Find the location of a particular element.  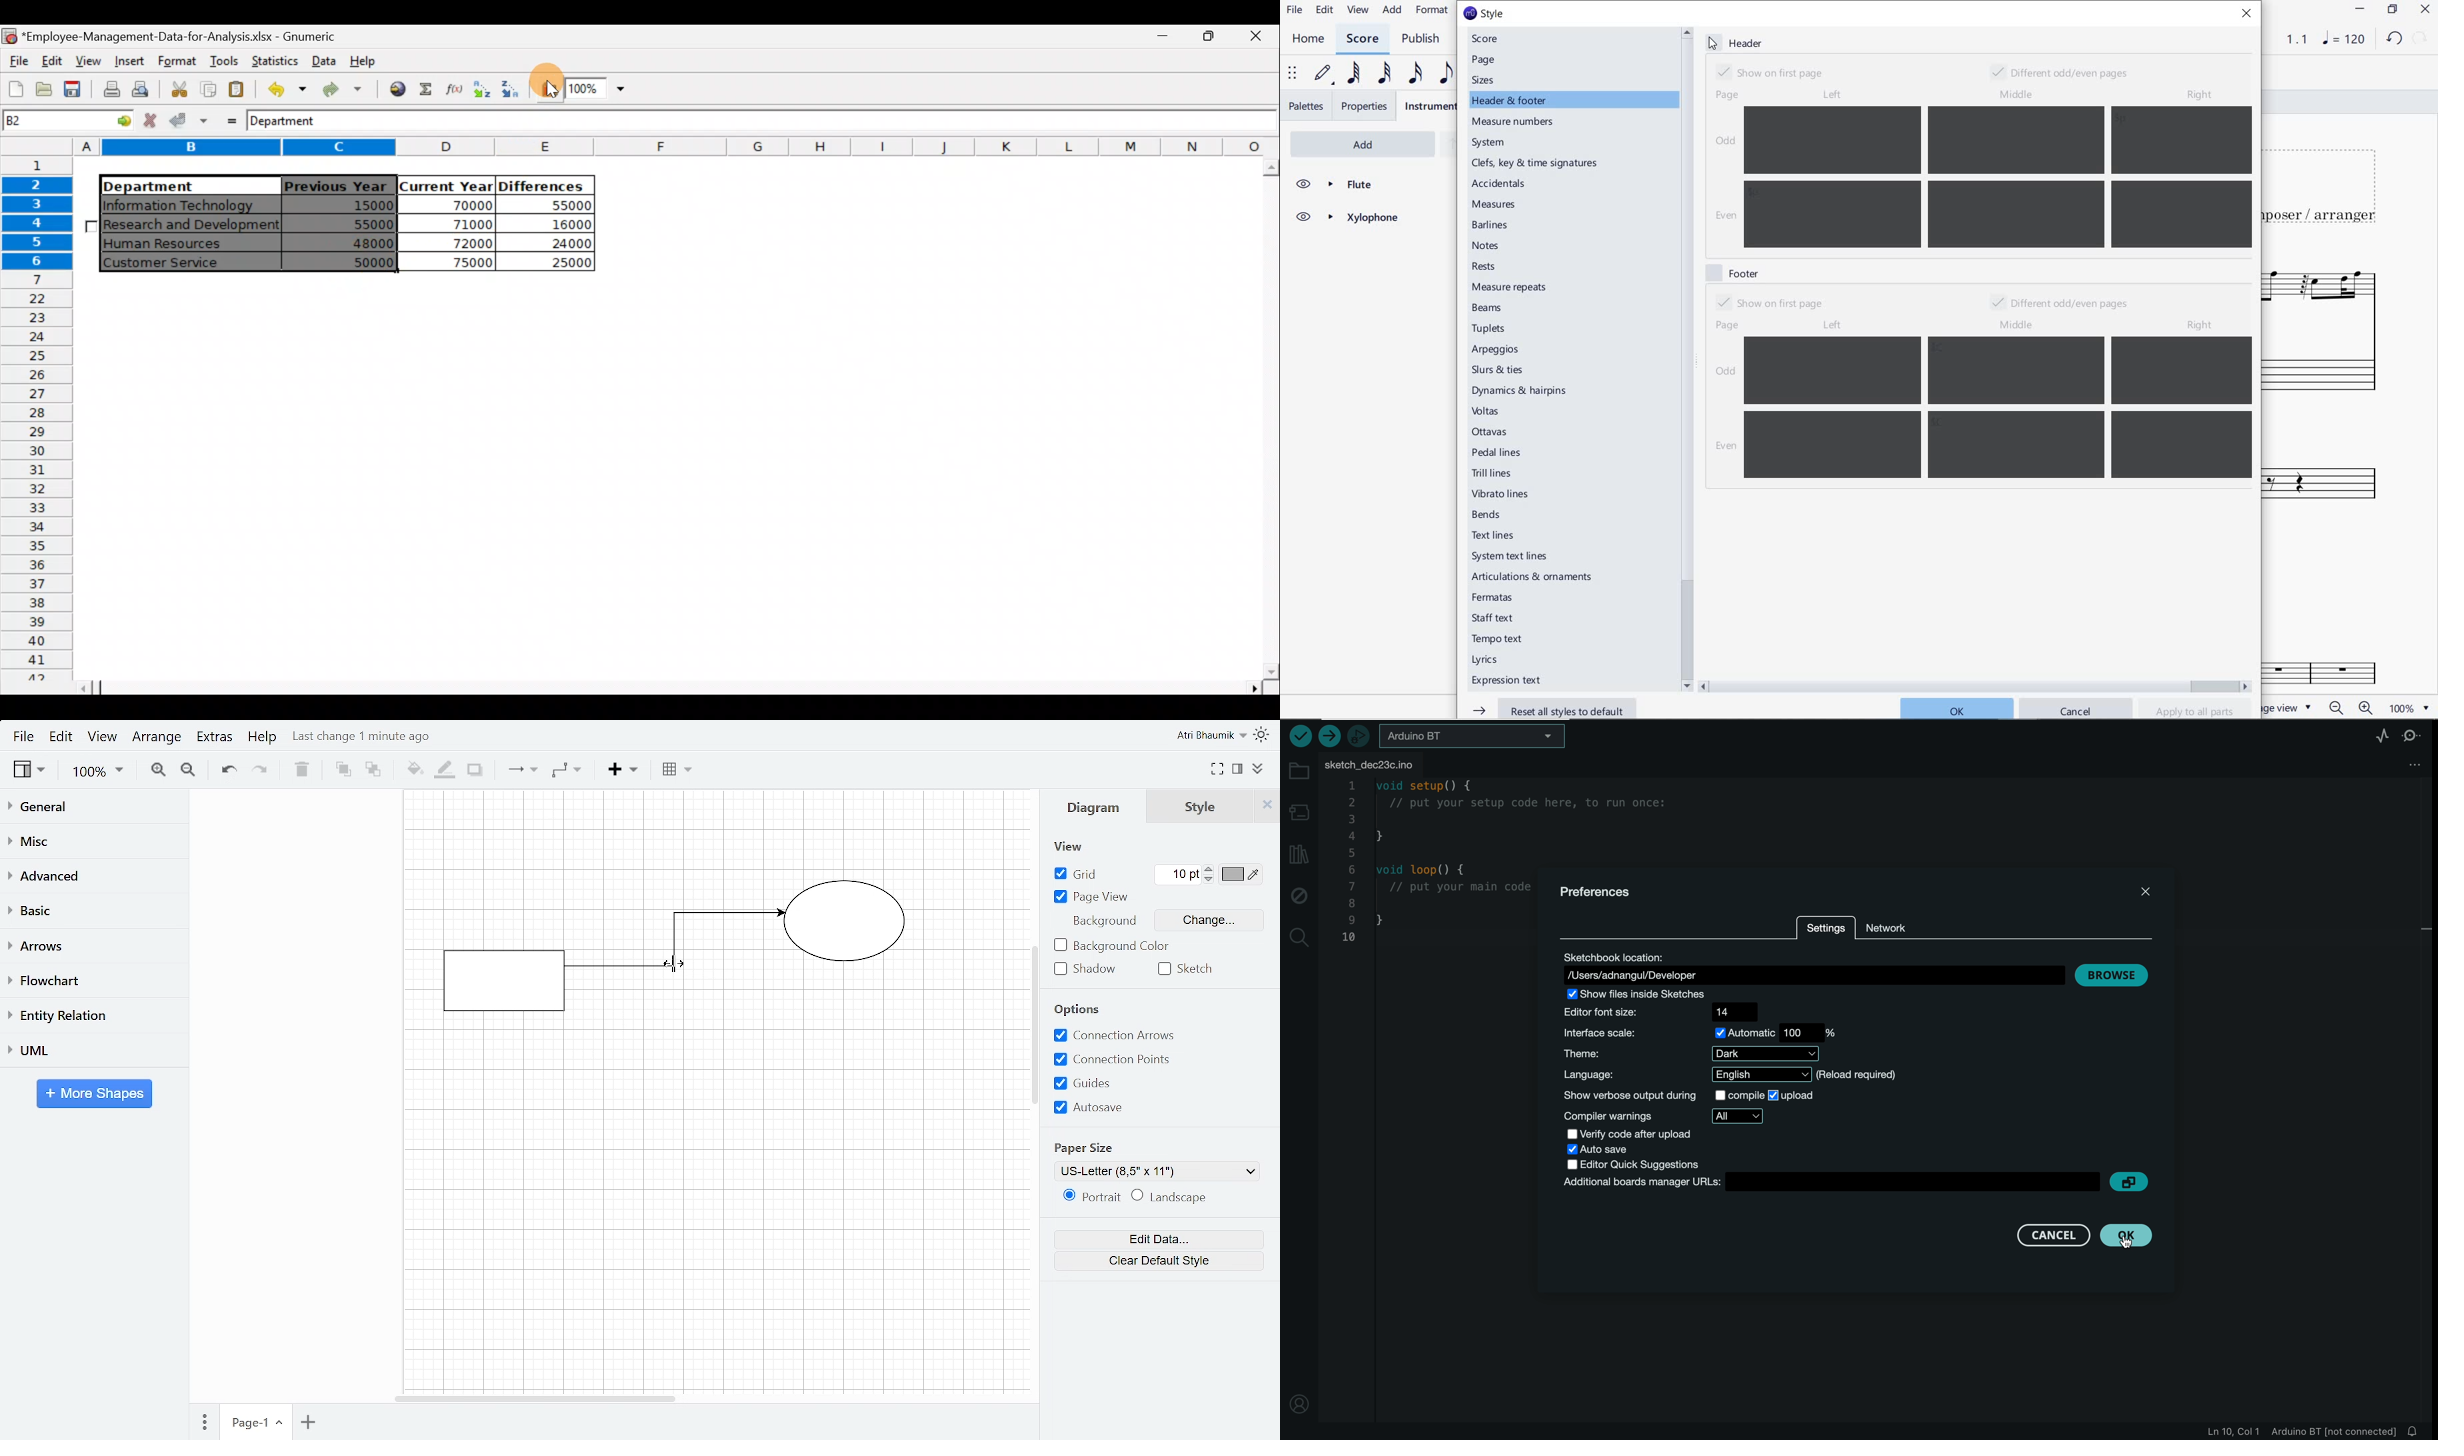

Formula bar is located at coordinates (814, 124).